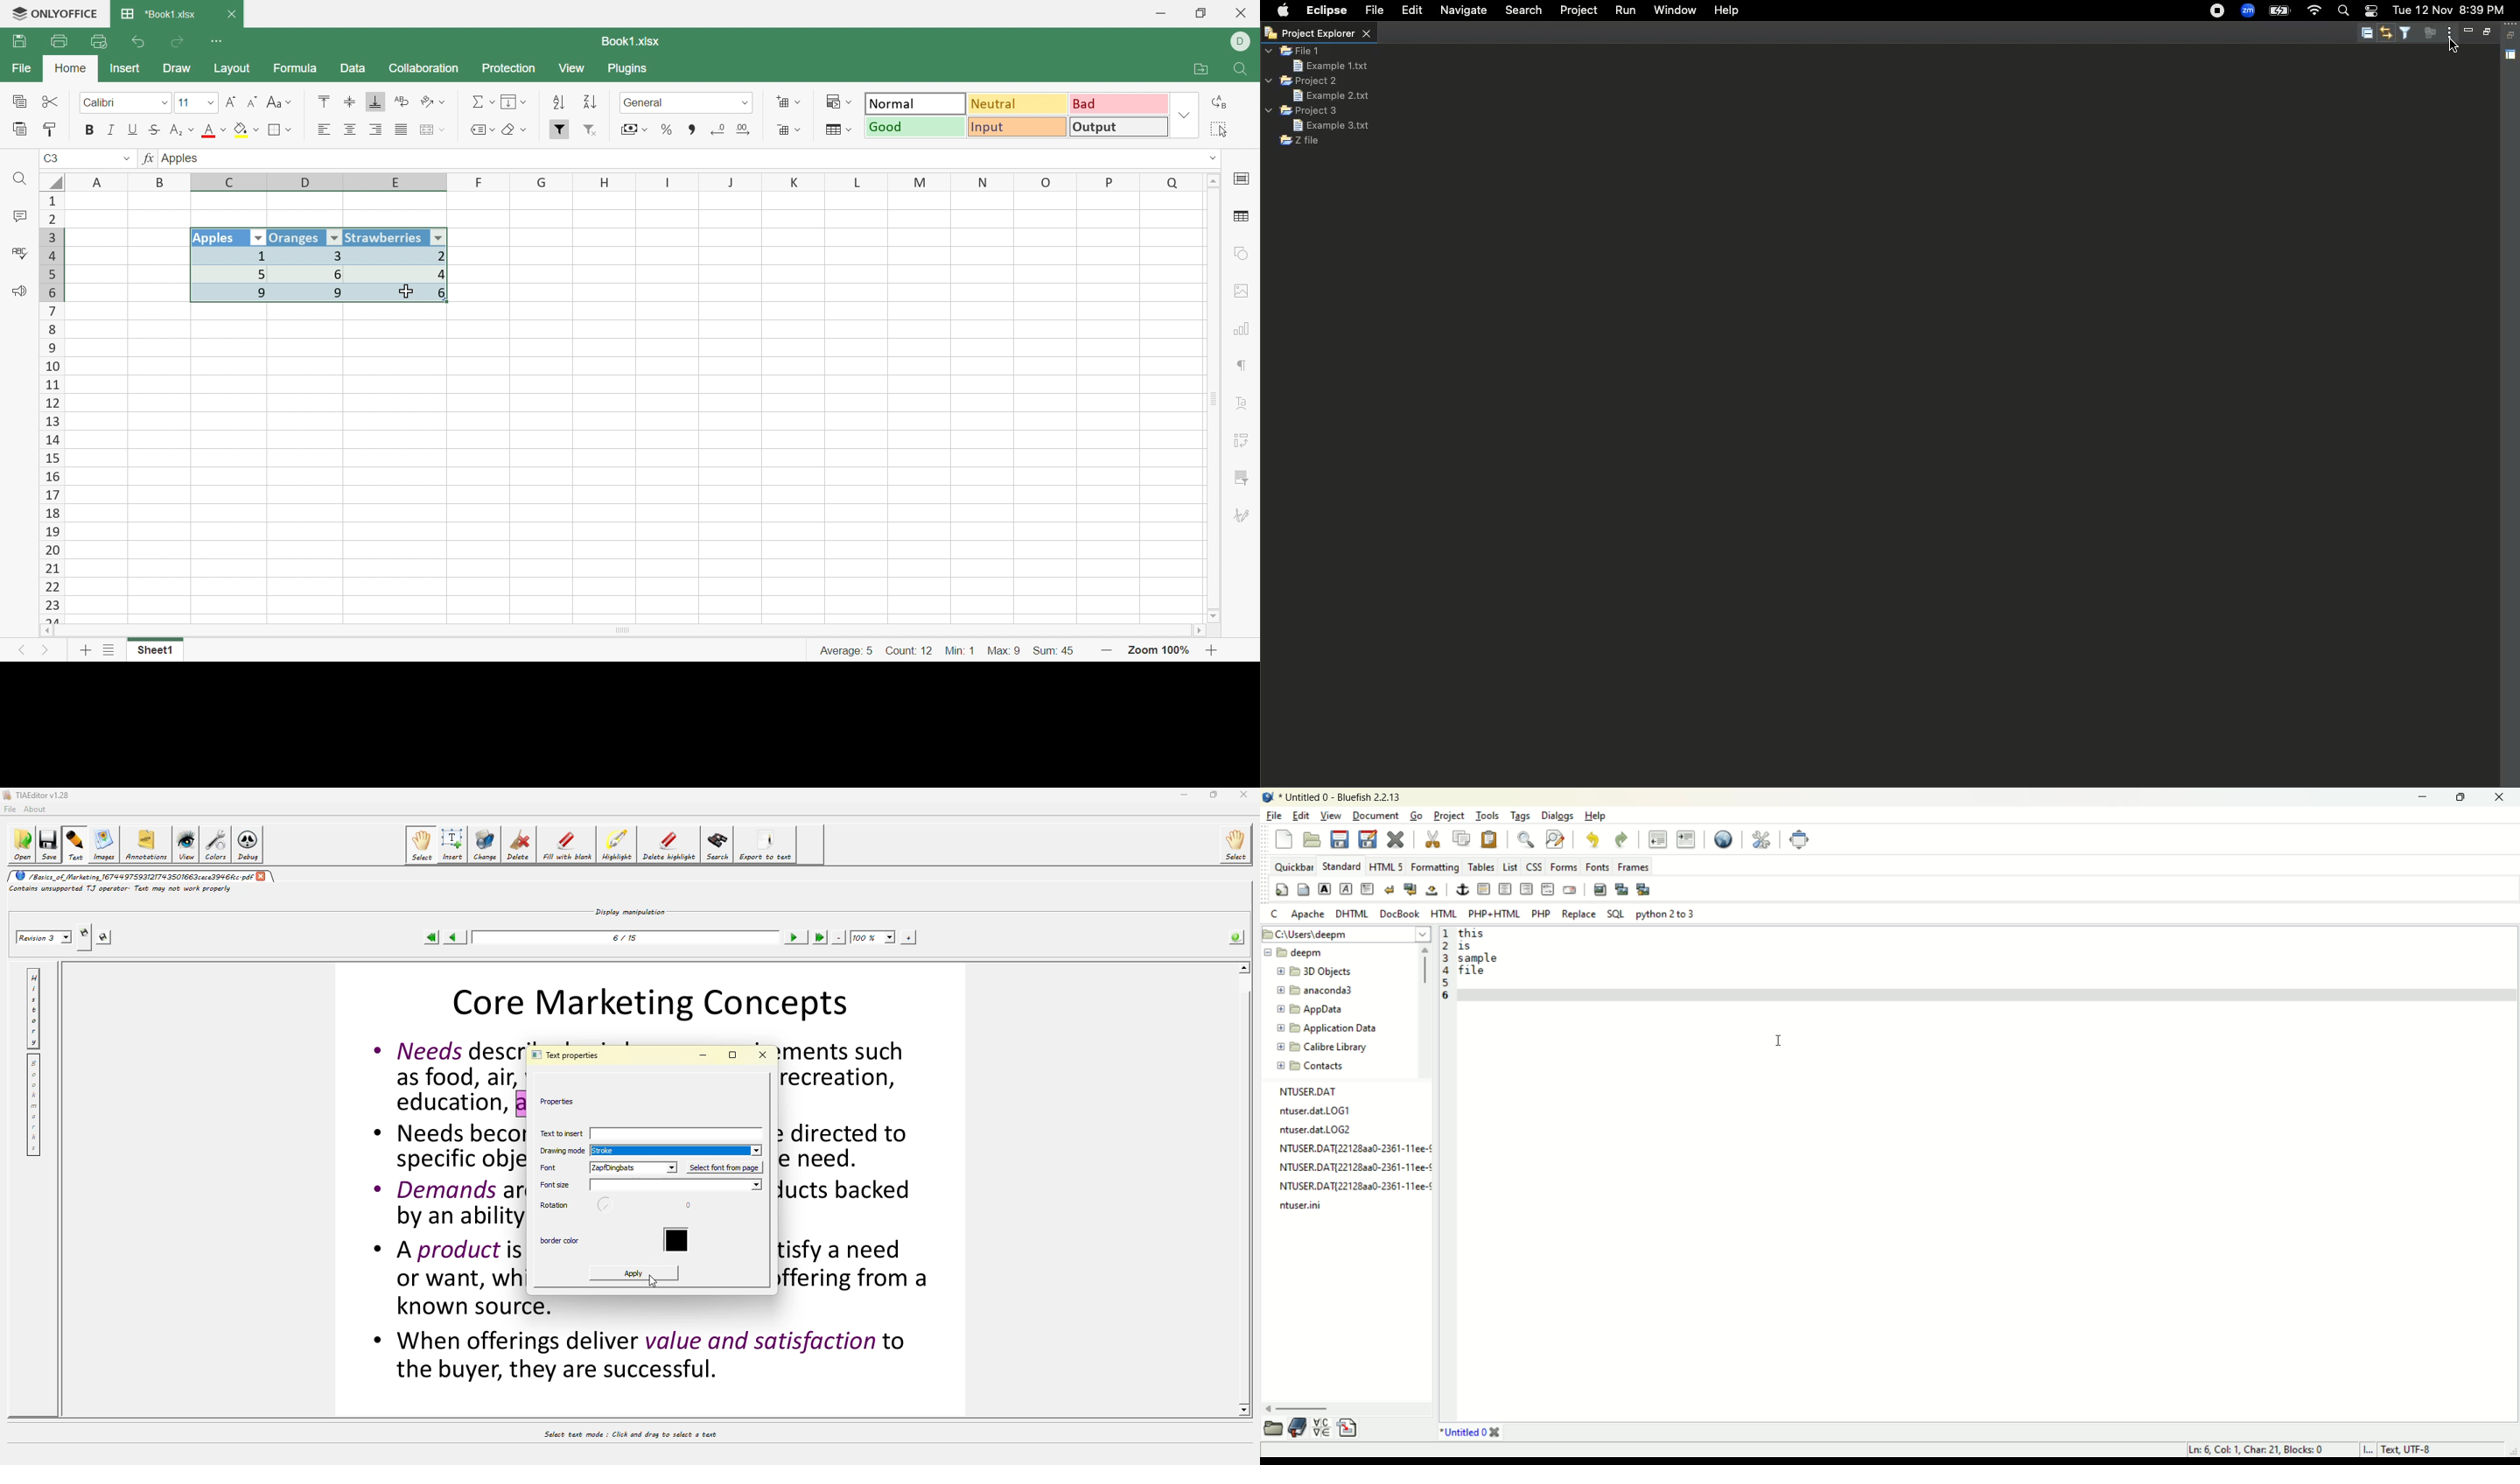 This screenshot has width=2520, height=1484. Describe the element at coordinates (1399, 914) in the screenshot. I see `DOCBOOK` at that location.